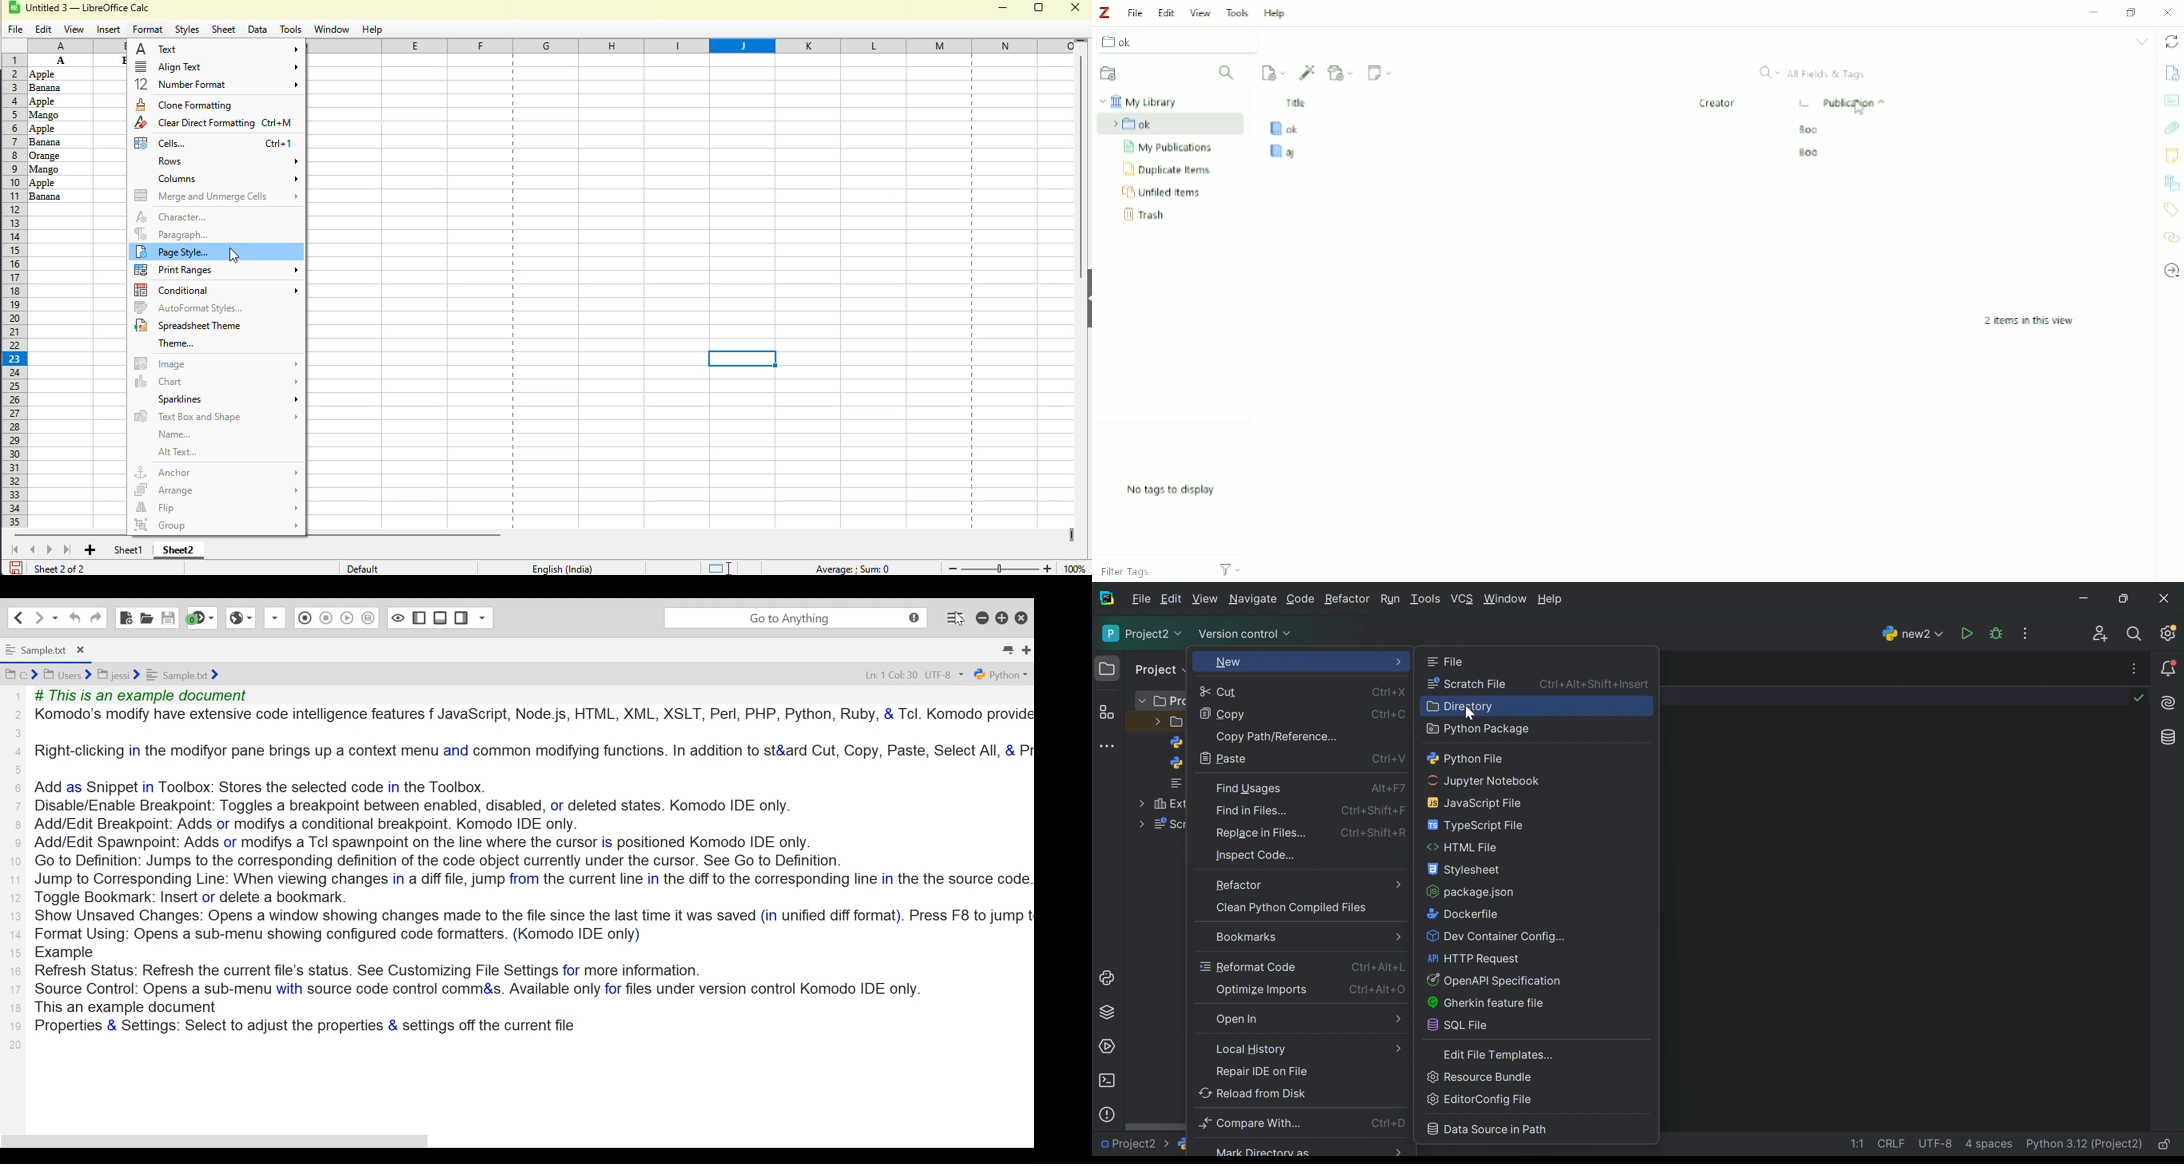 The height and width of the screenshot is (1176, 2184). What do you see at coordinates (1467, 684) in the screenshot?
I see `Scratch file` at bounding box center [1467, 684].